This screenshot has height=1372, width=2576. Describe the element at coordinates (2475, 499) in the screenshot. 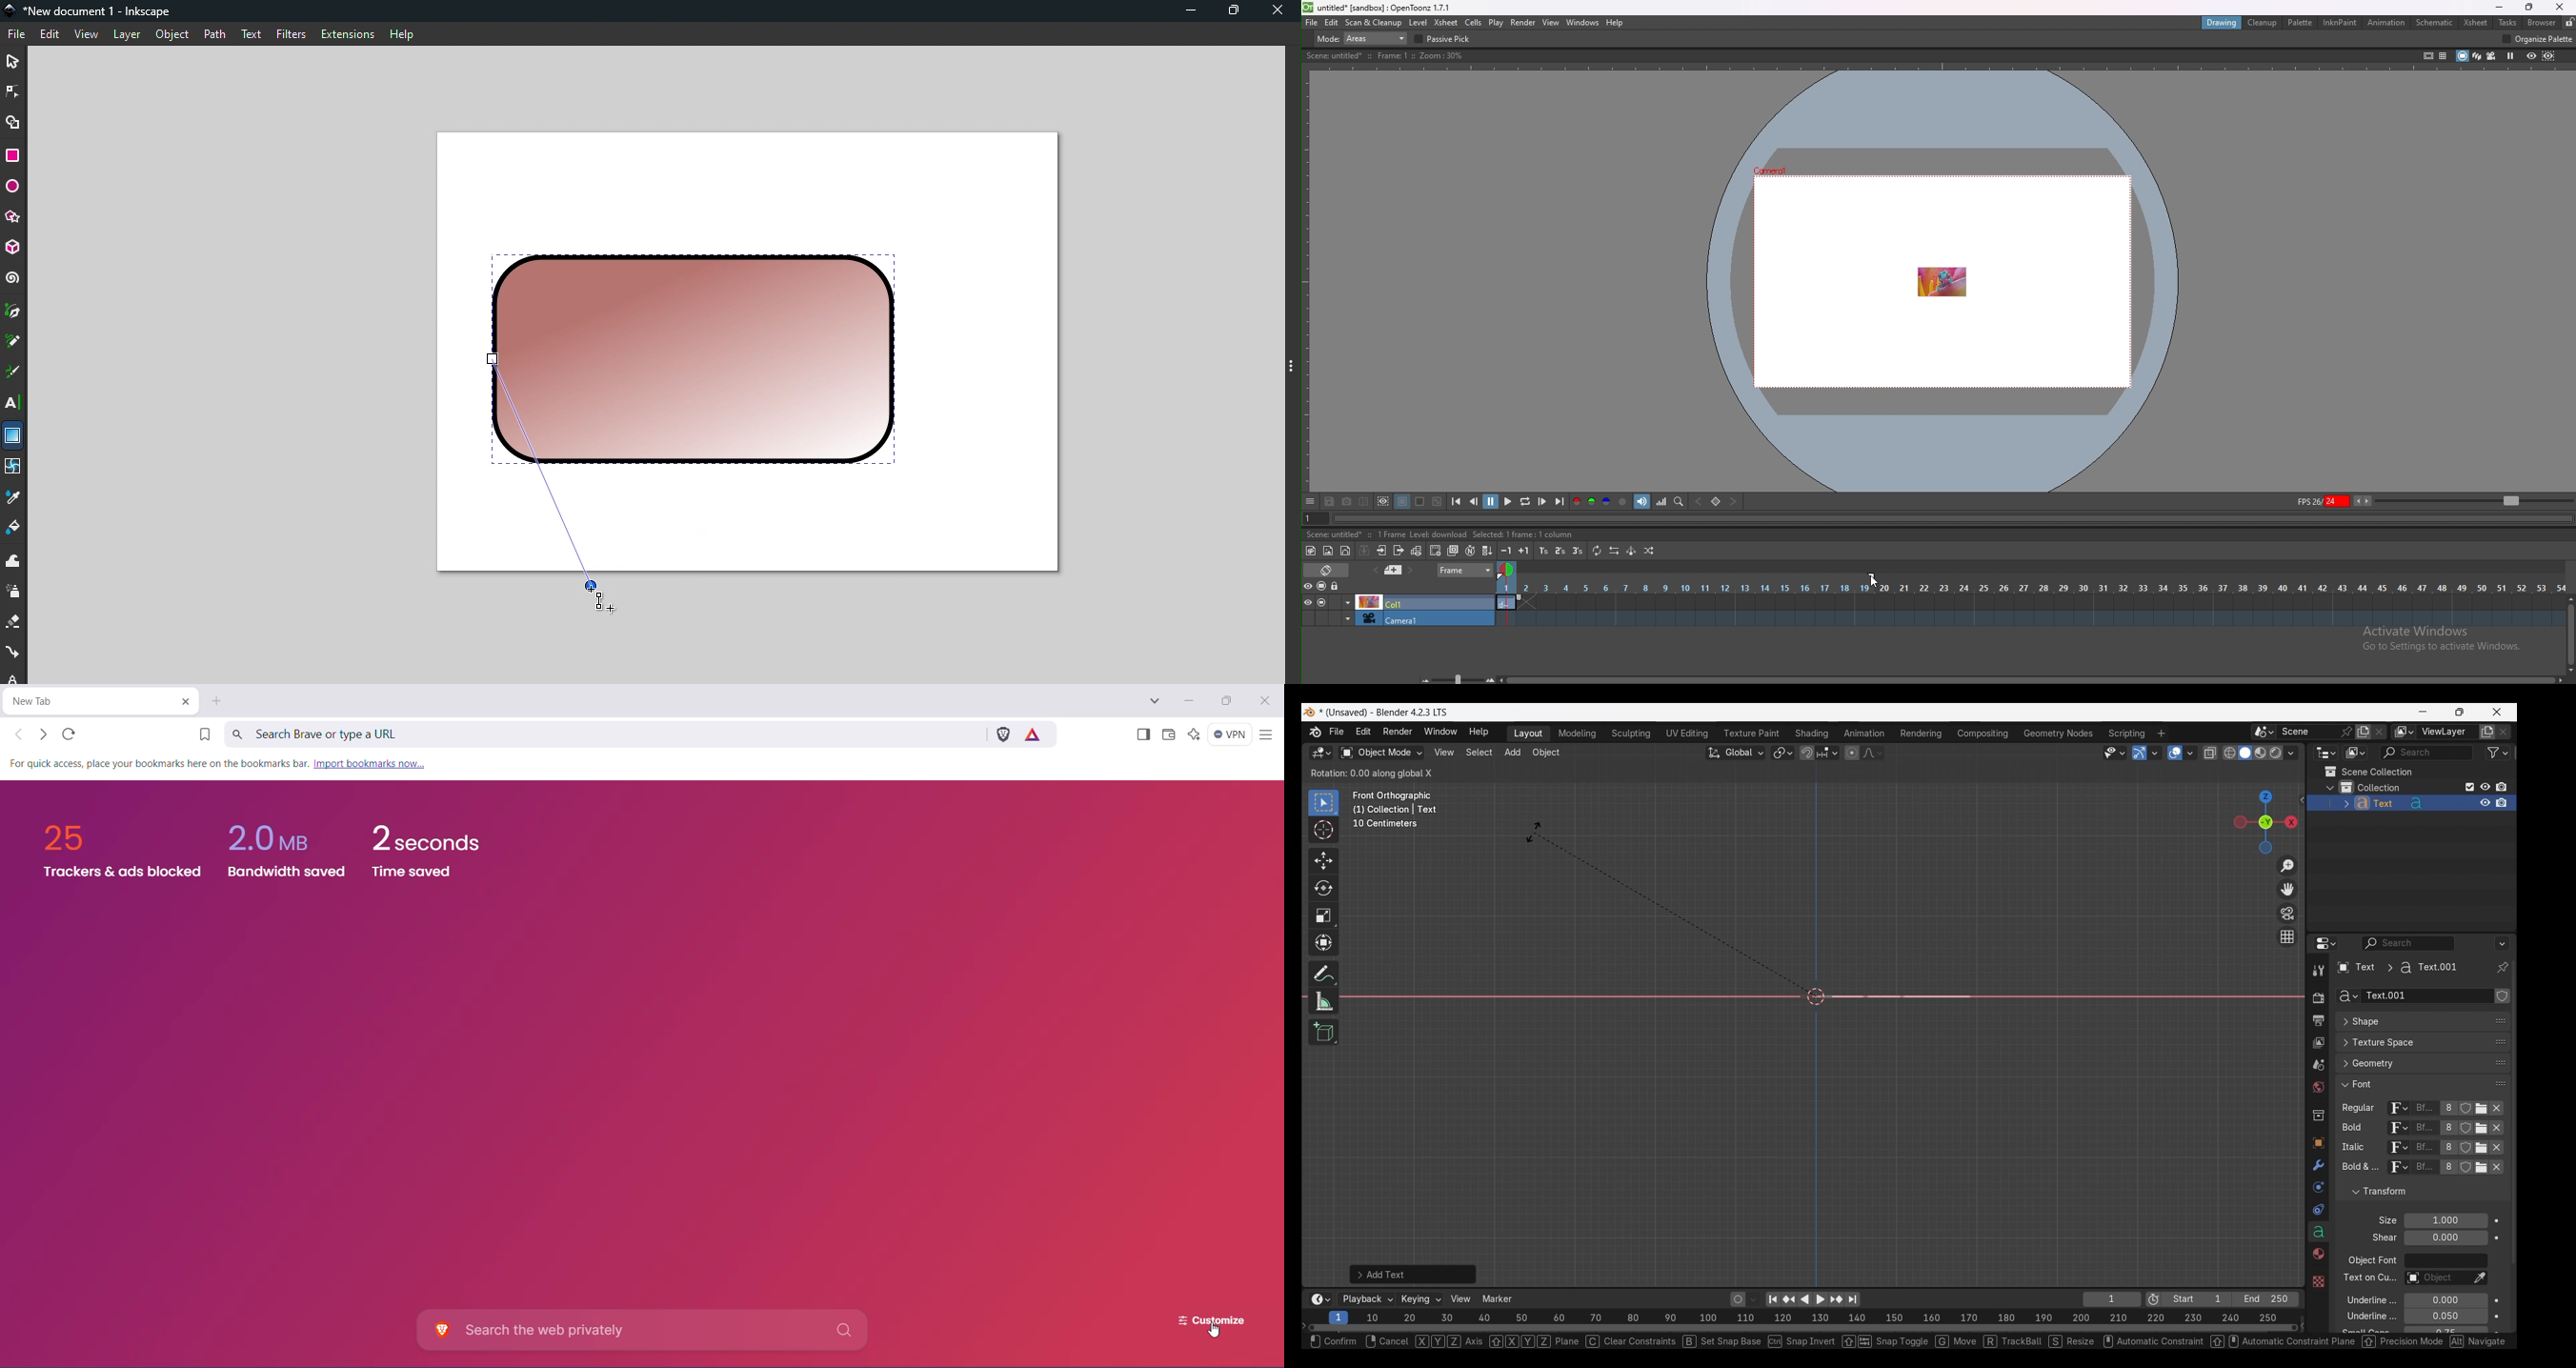

I see `zoom` at that location.